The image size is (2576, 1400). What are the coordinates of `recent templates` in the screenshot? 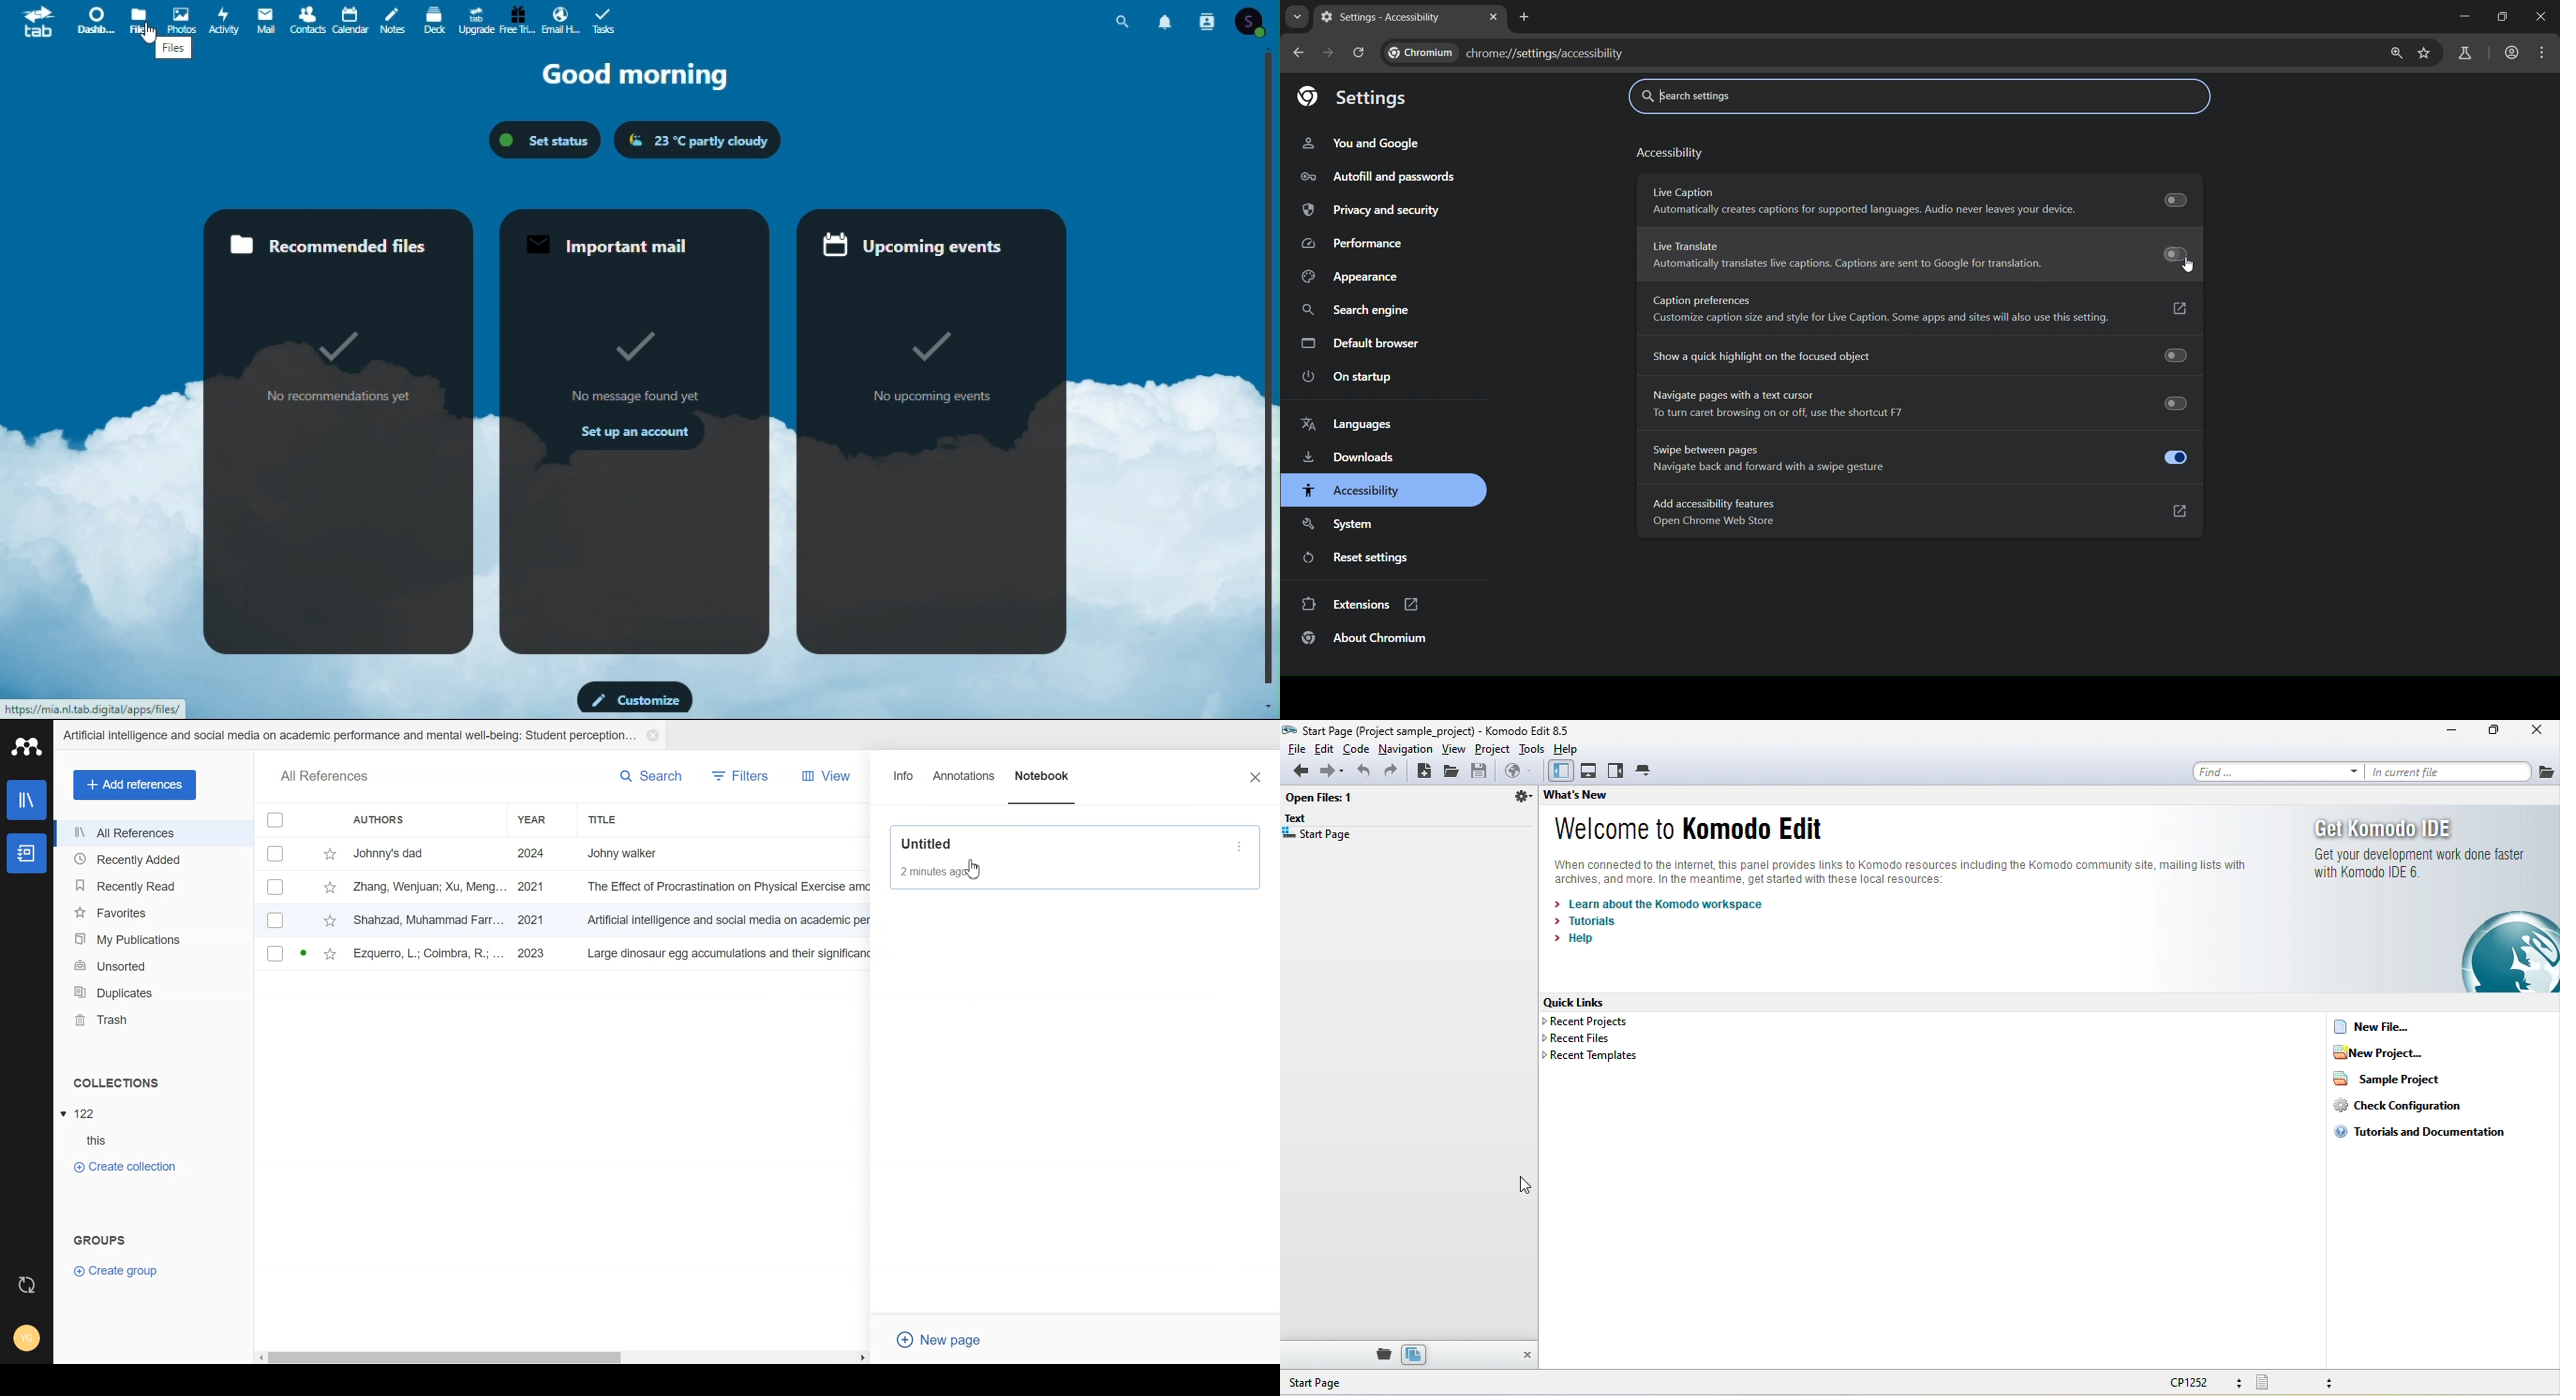 It's located at (1589, 1057).